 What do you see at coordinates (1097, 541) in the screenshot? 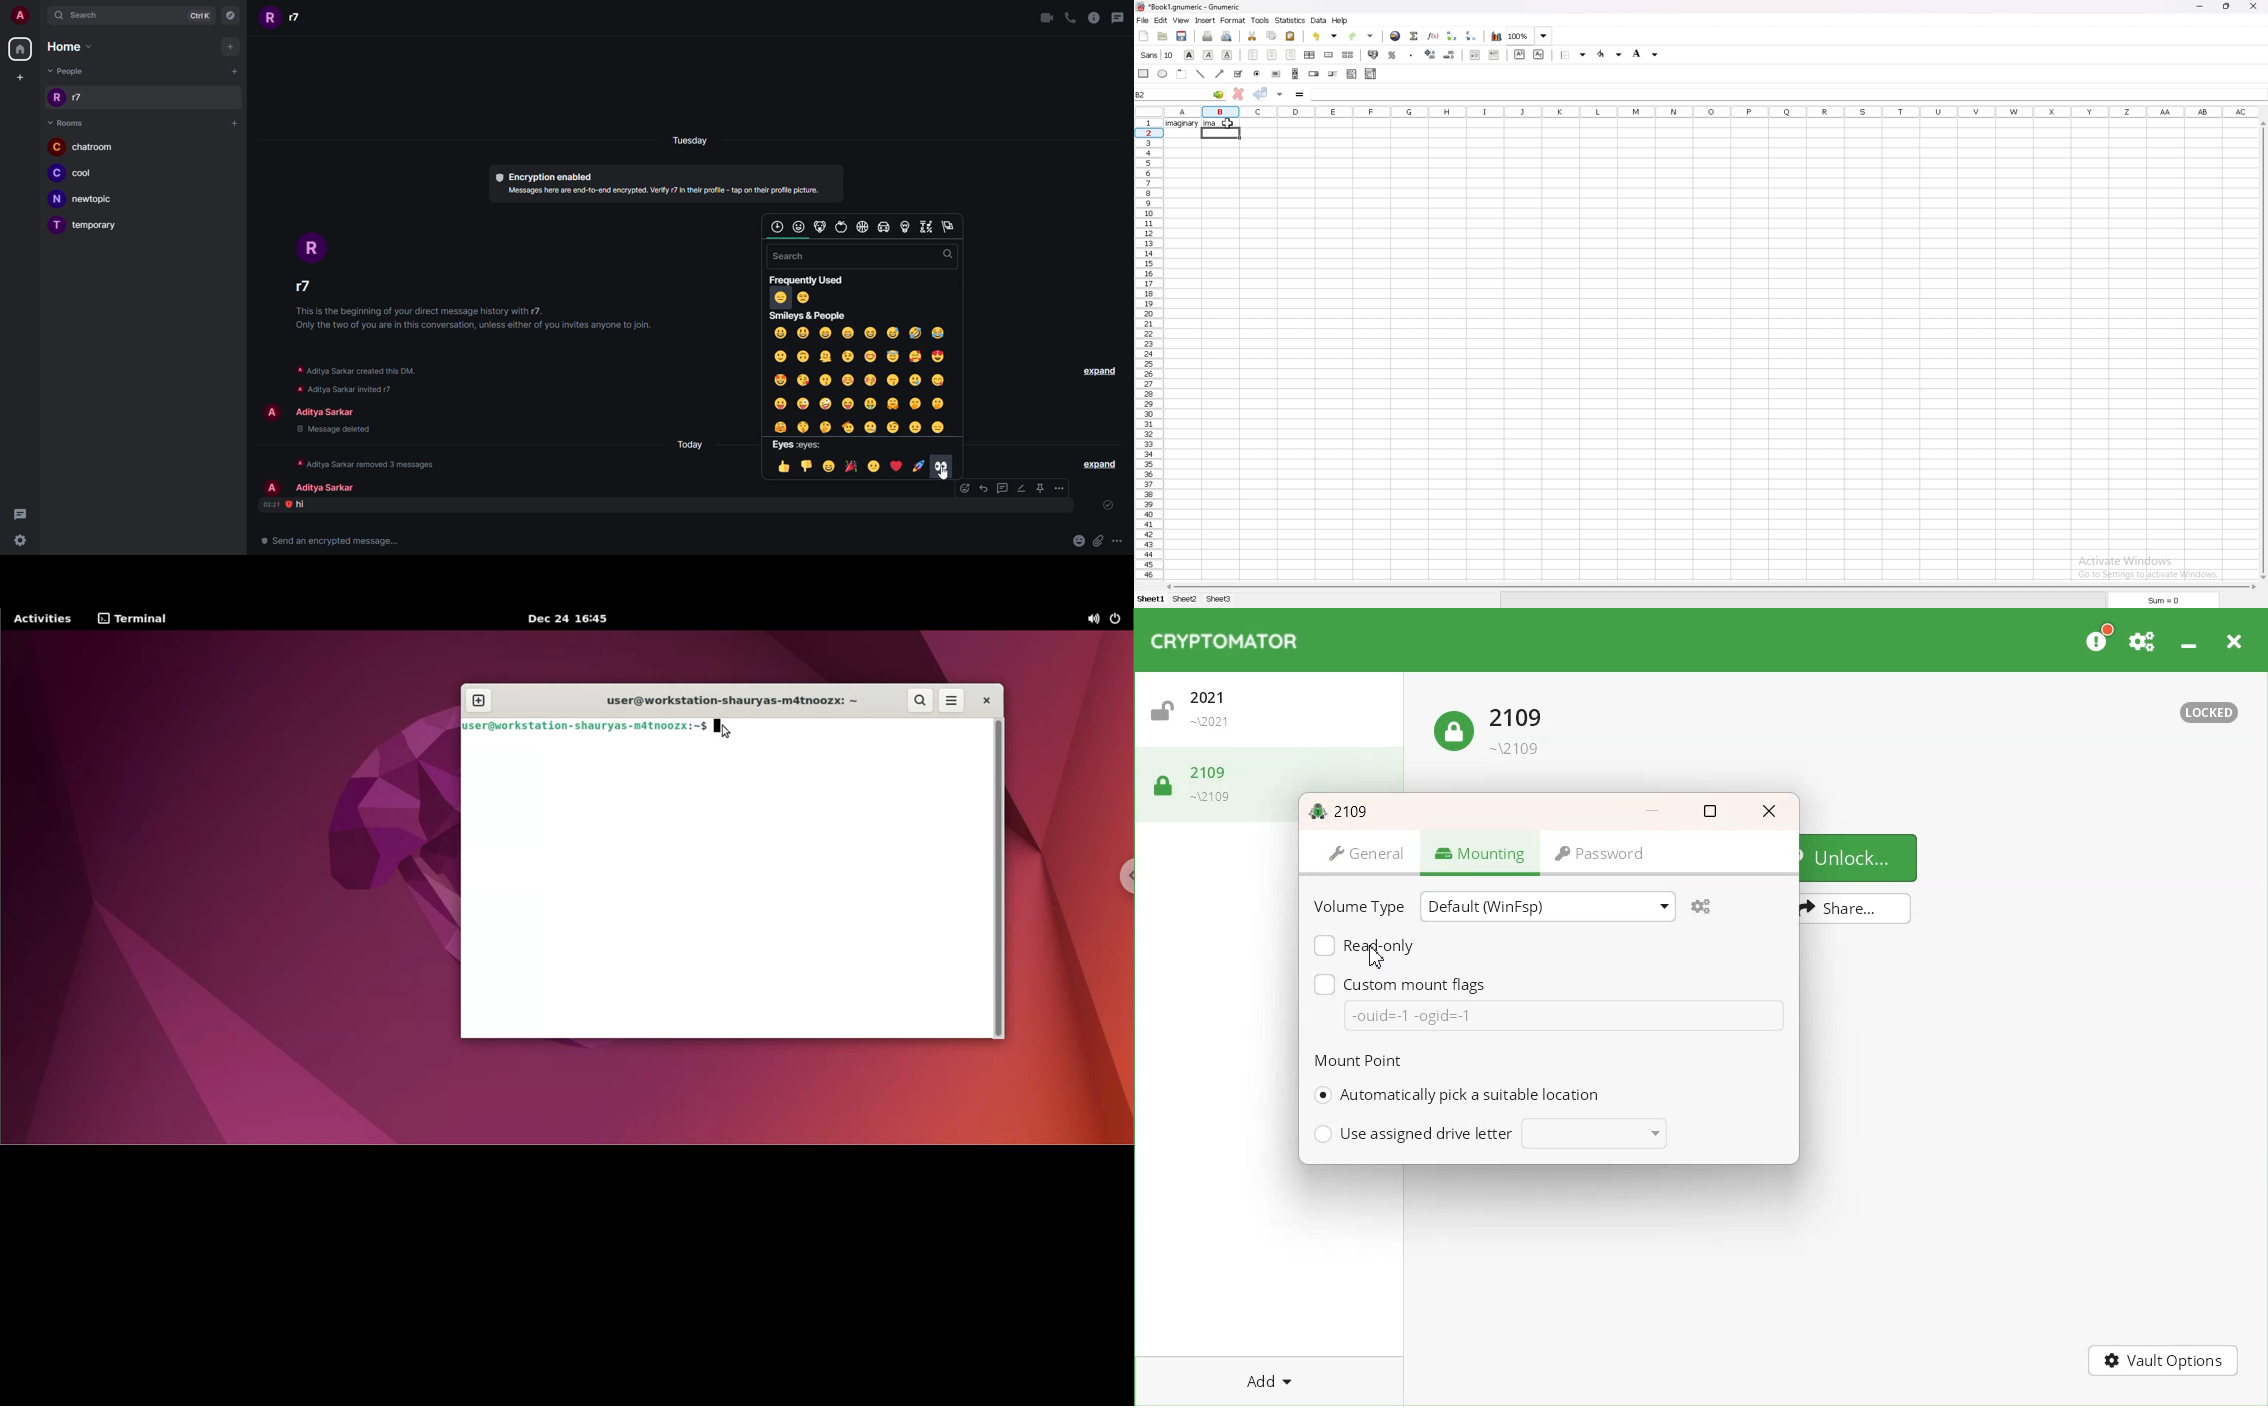
I see `attach` at bounding box center [1097, 541].